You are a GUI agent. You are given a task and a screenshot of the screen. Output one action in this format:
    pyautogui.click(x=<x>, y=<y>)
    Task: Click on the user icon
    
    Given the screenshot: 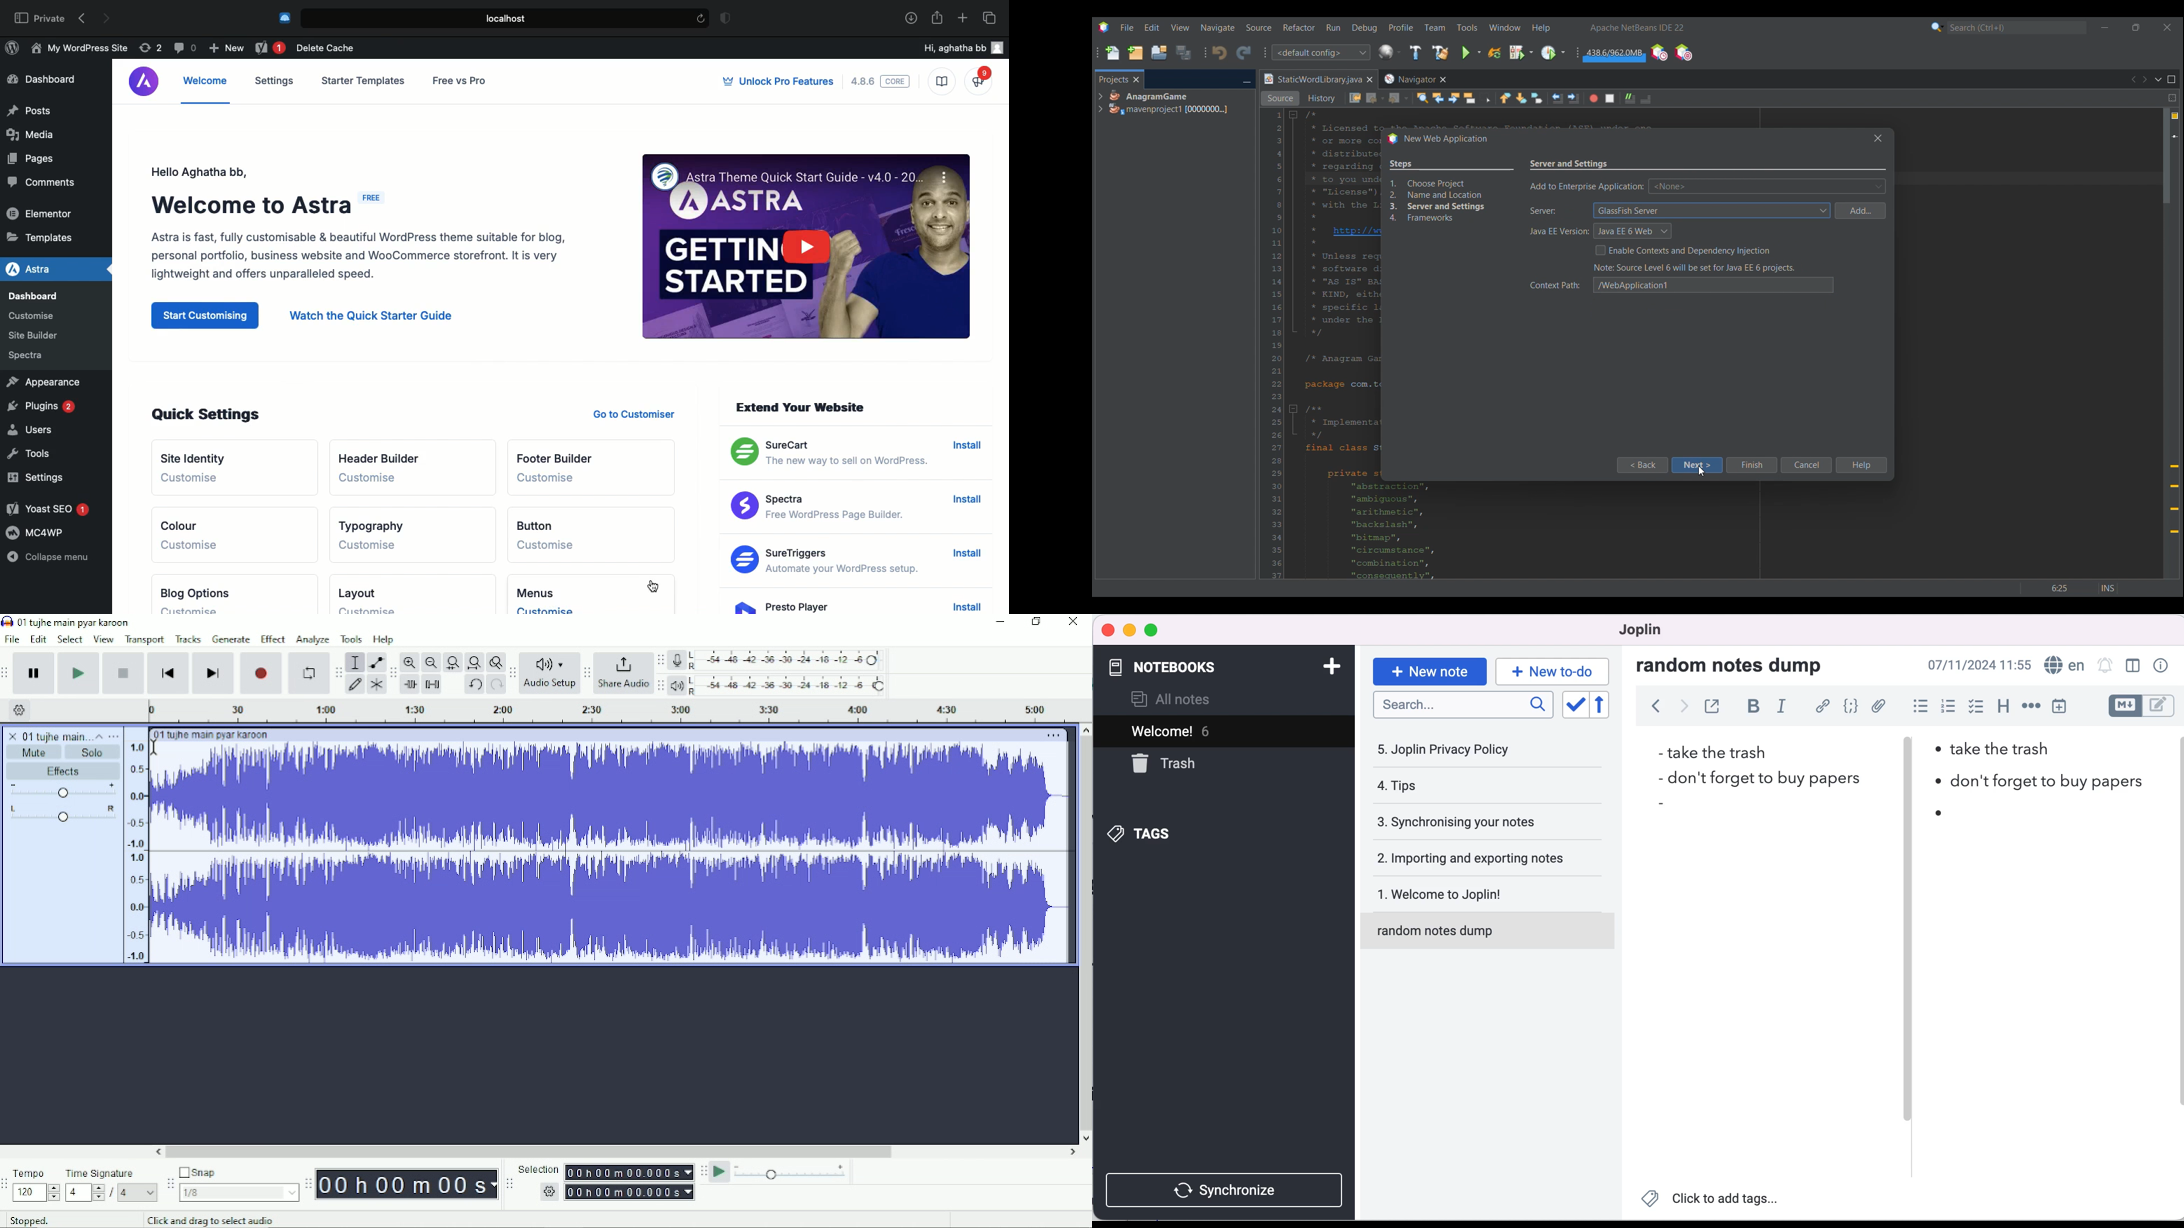 What is the action you would take?
    pyautogui.click(x=998, y=45)
    